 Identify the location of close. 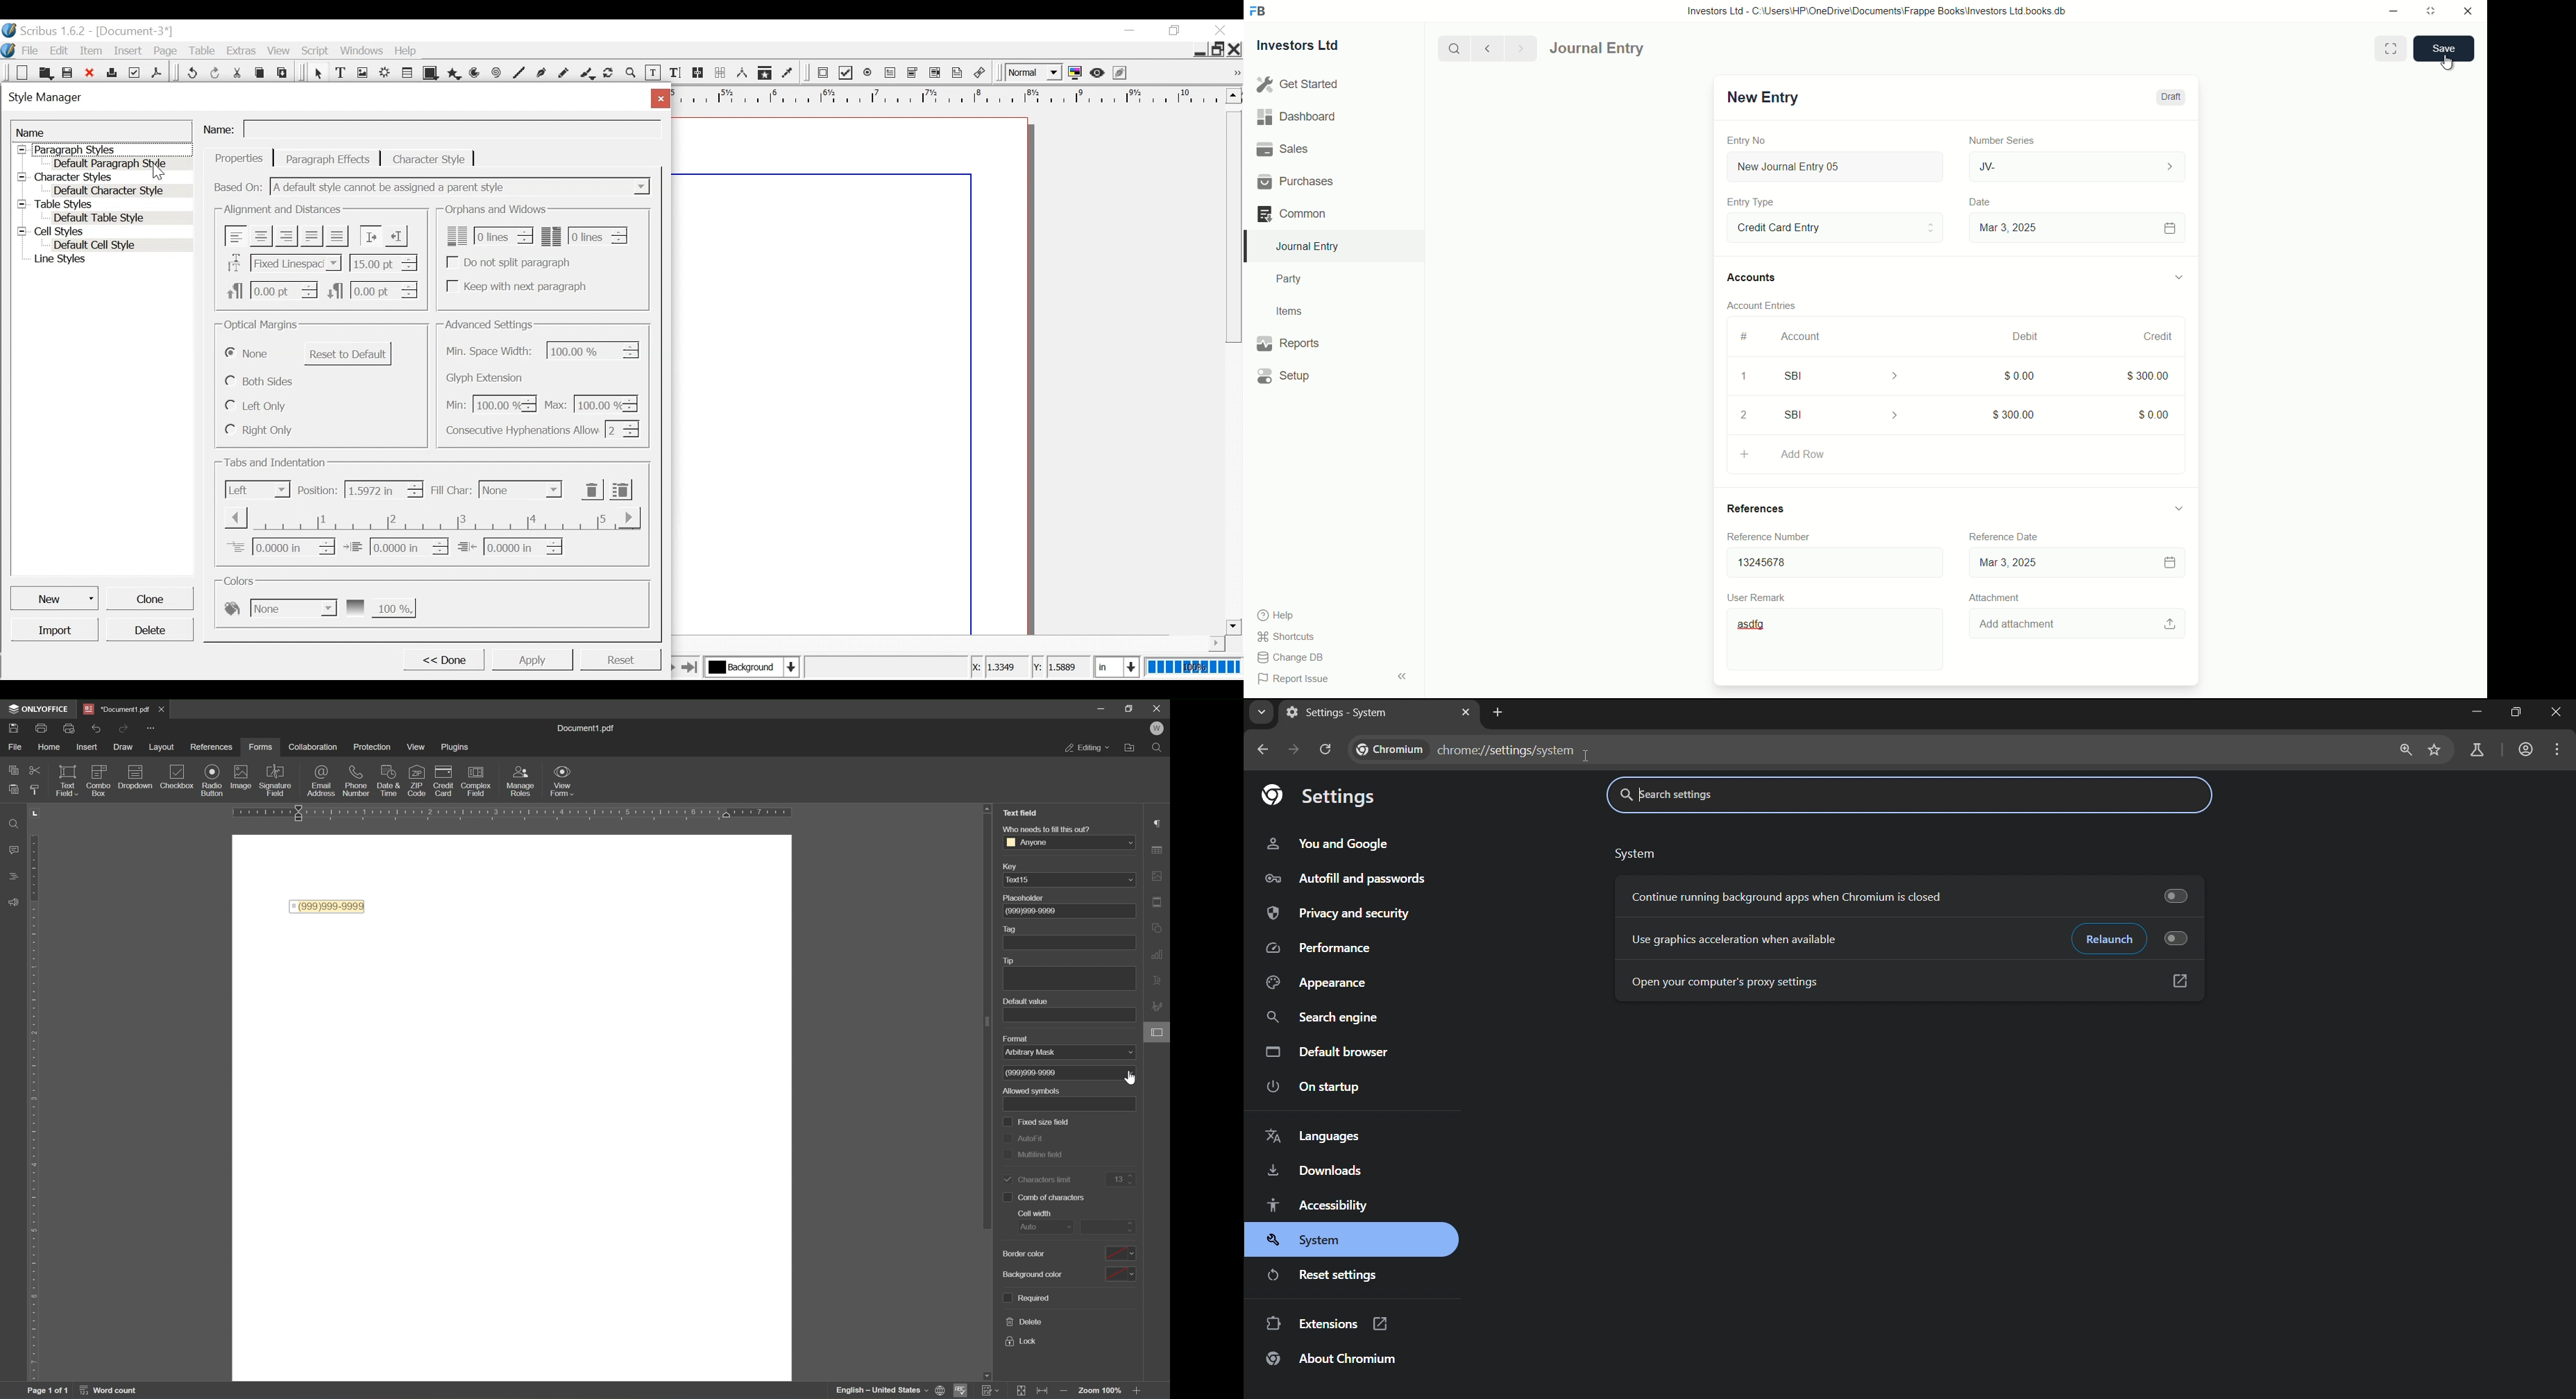
(162, 708).